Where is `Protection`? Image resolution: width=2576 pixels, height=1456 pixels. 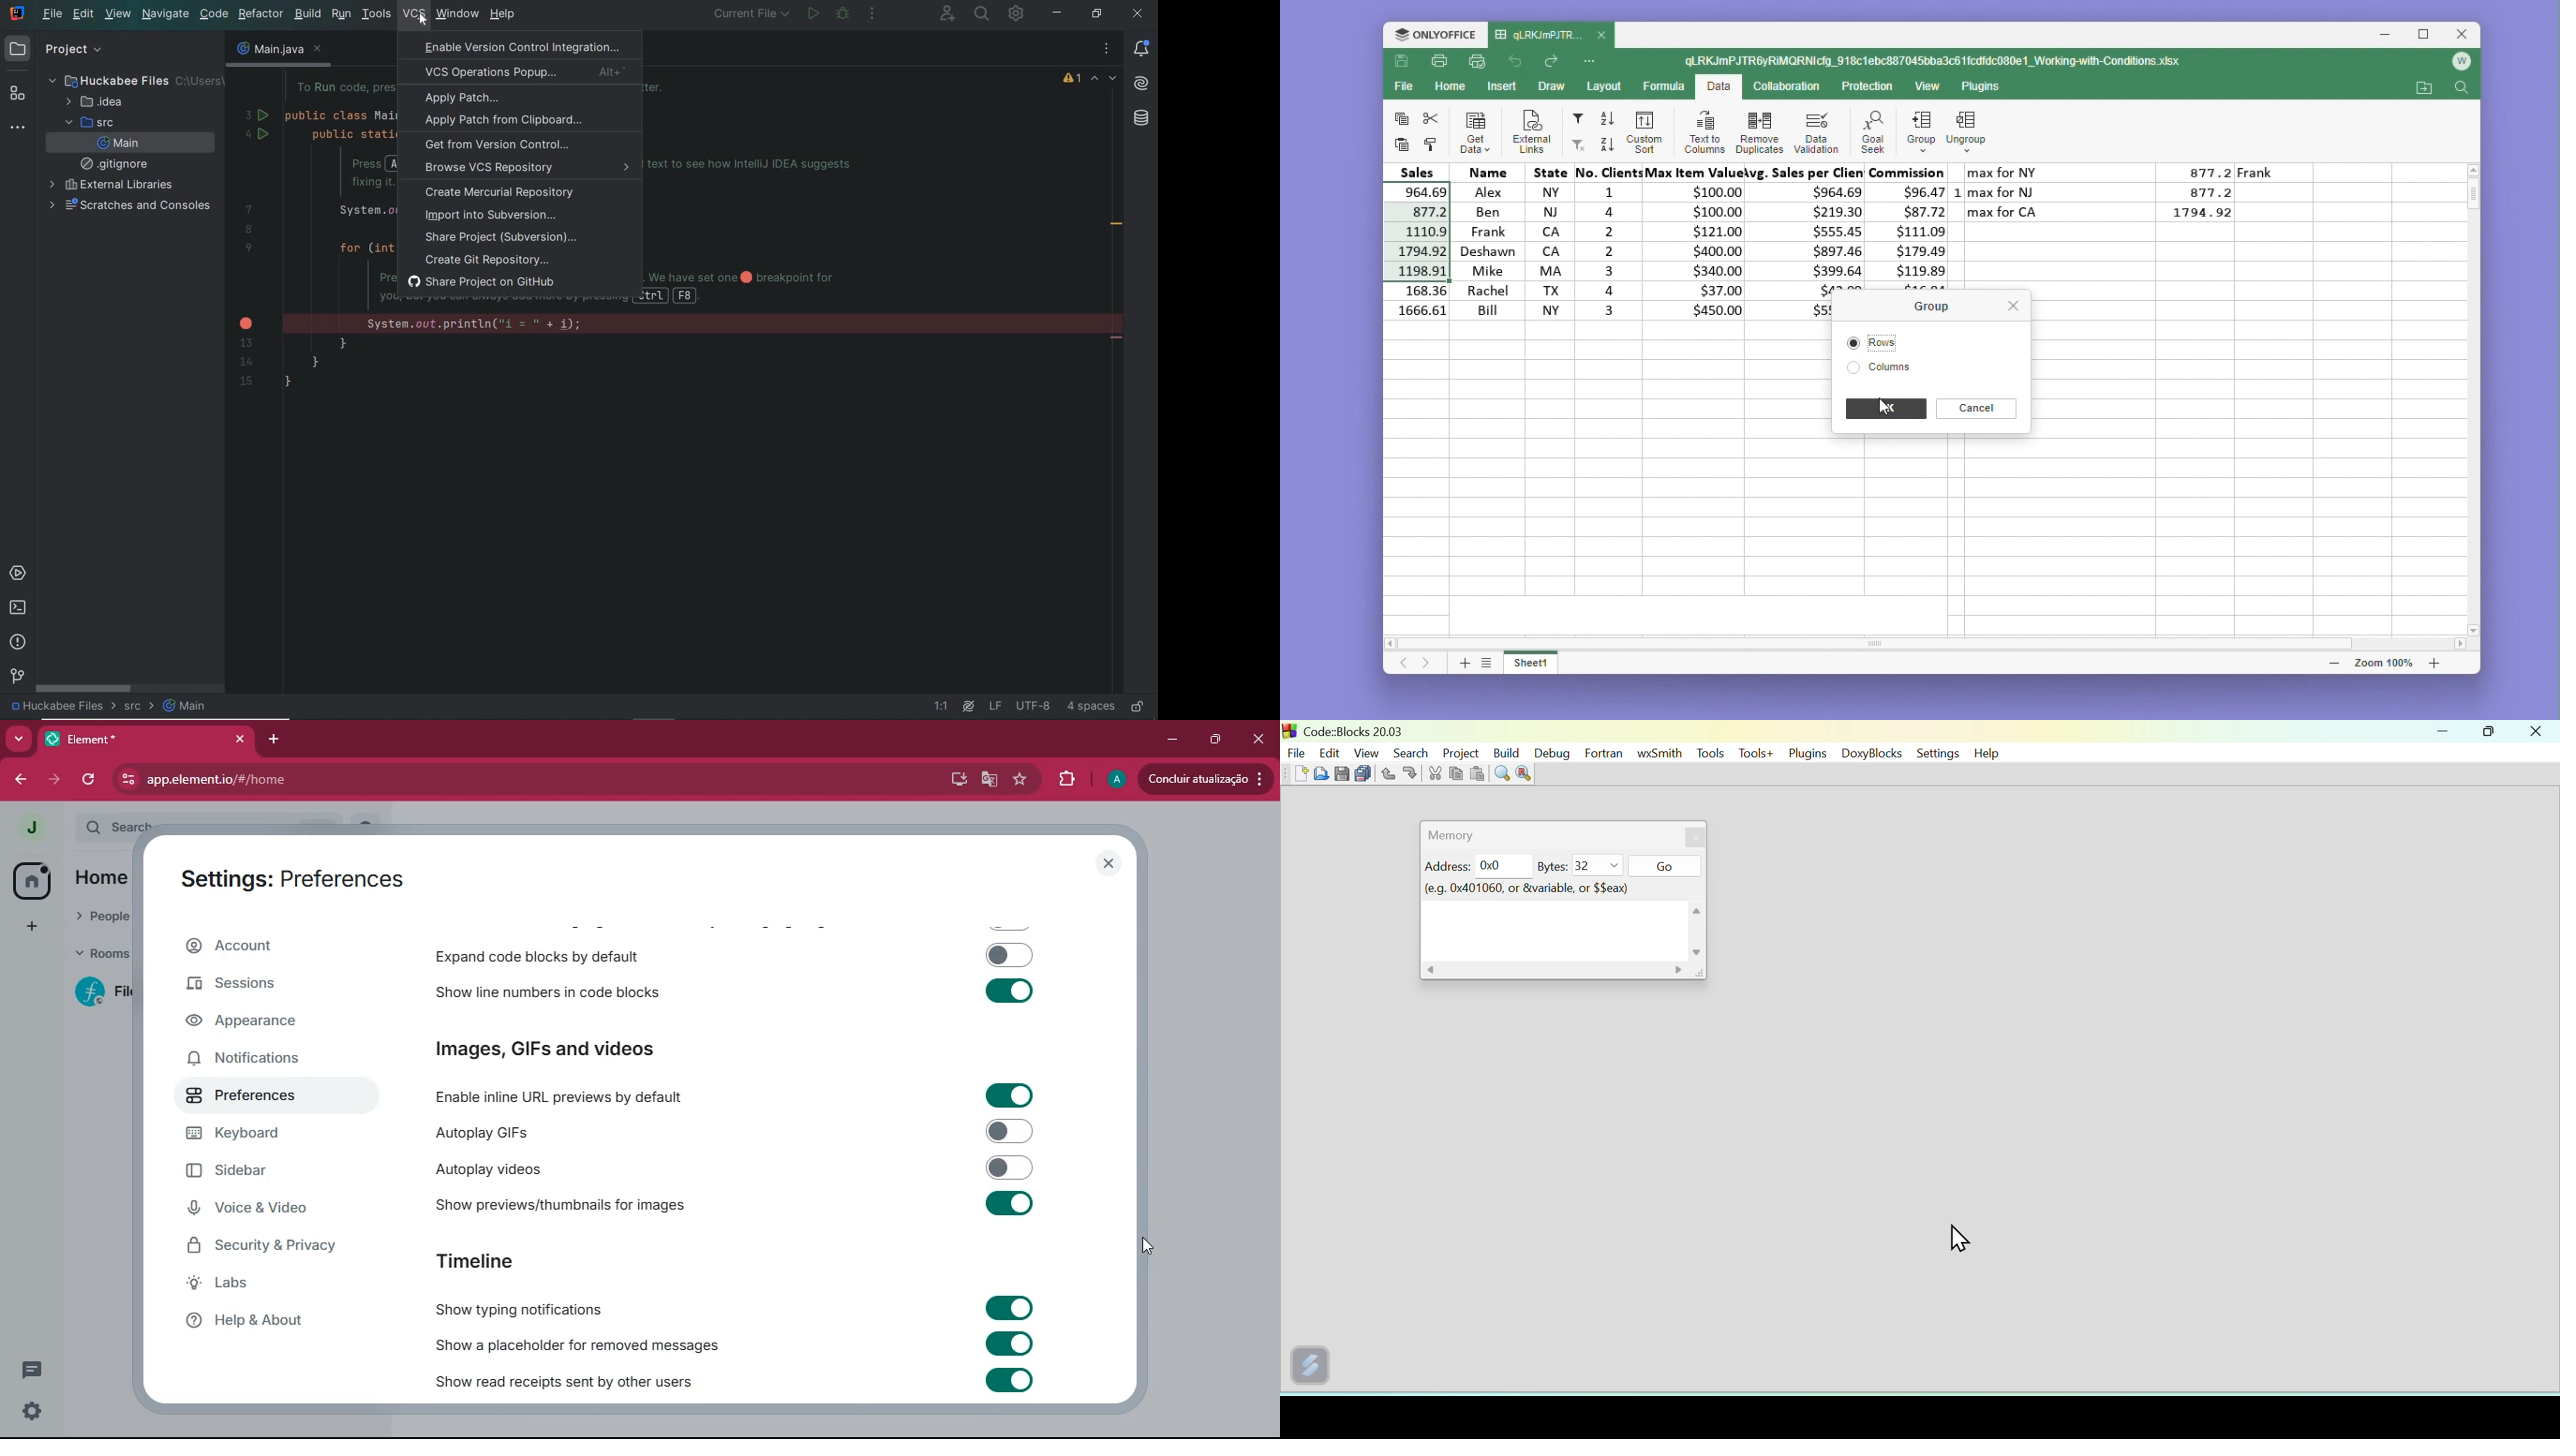
Protection is located at coordinates (1862, 87).